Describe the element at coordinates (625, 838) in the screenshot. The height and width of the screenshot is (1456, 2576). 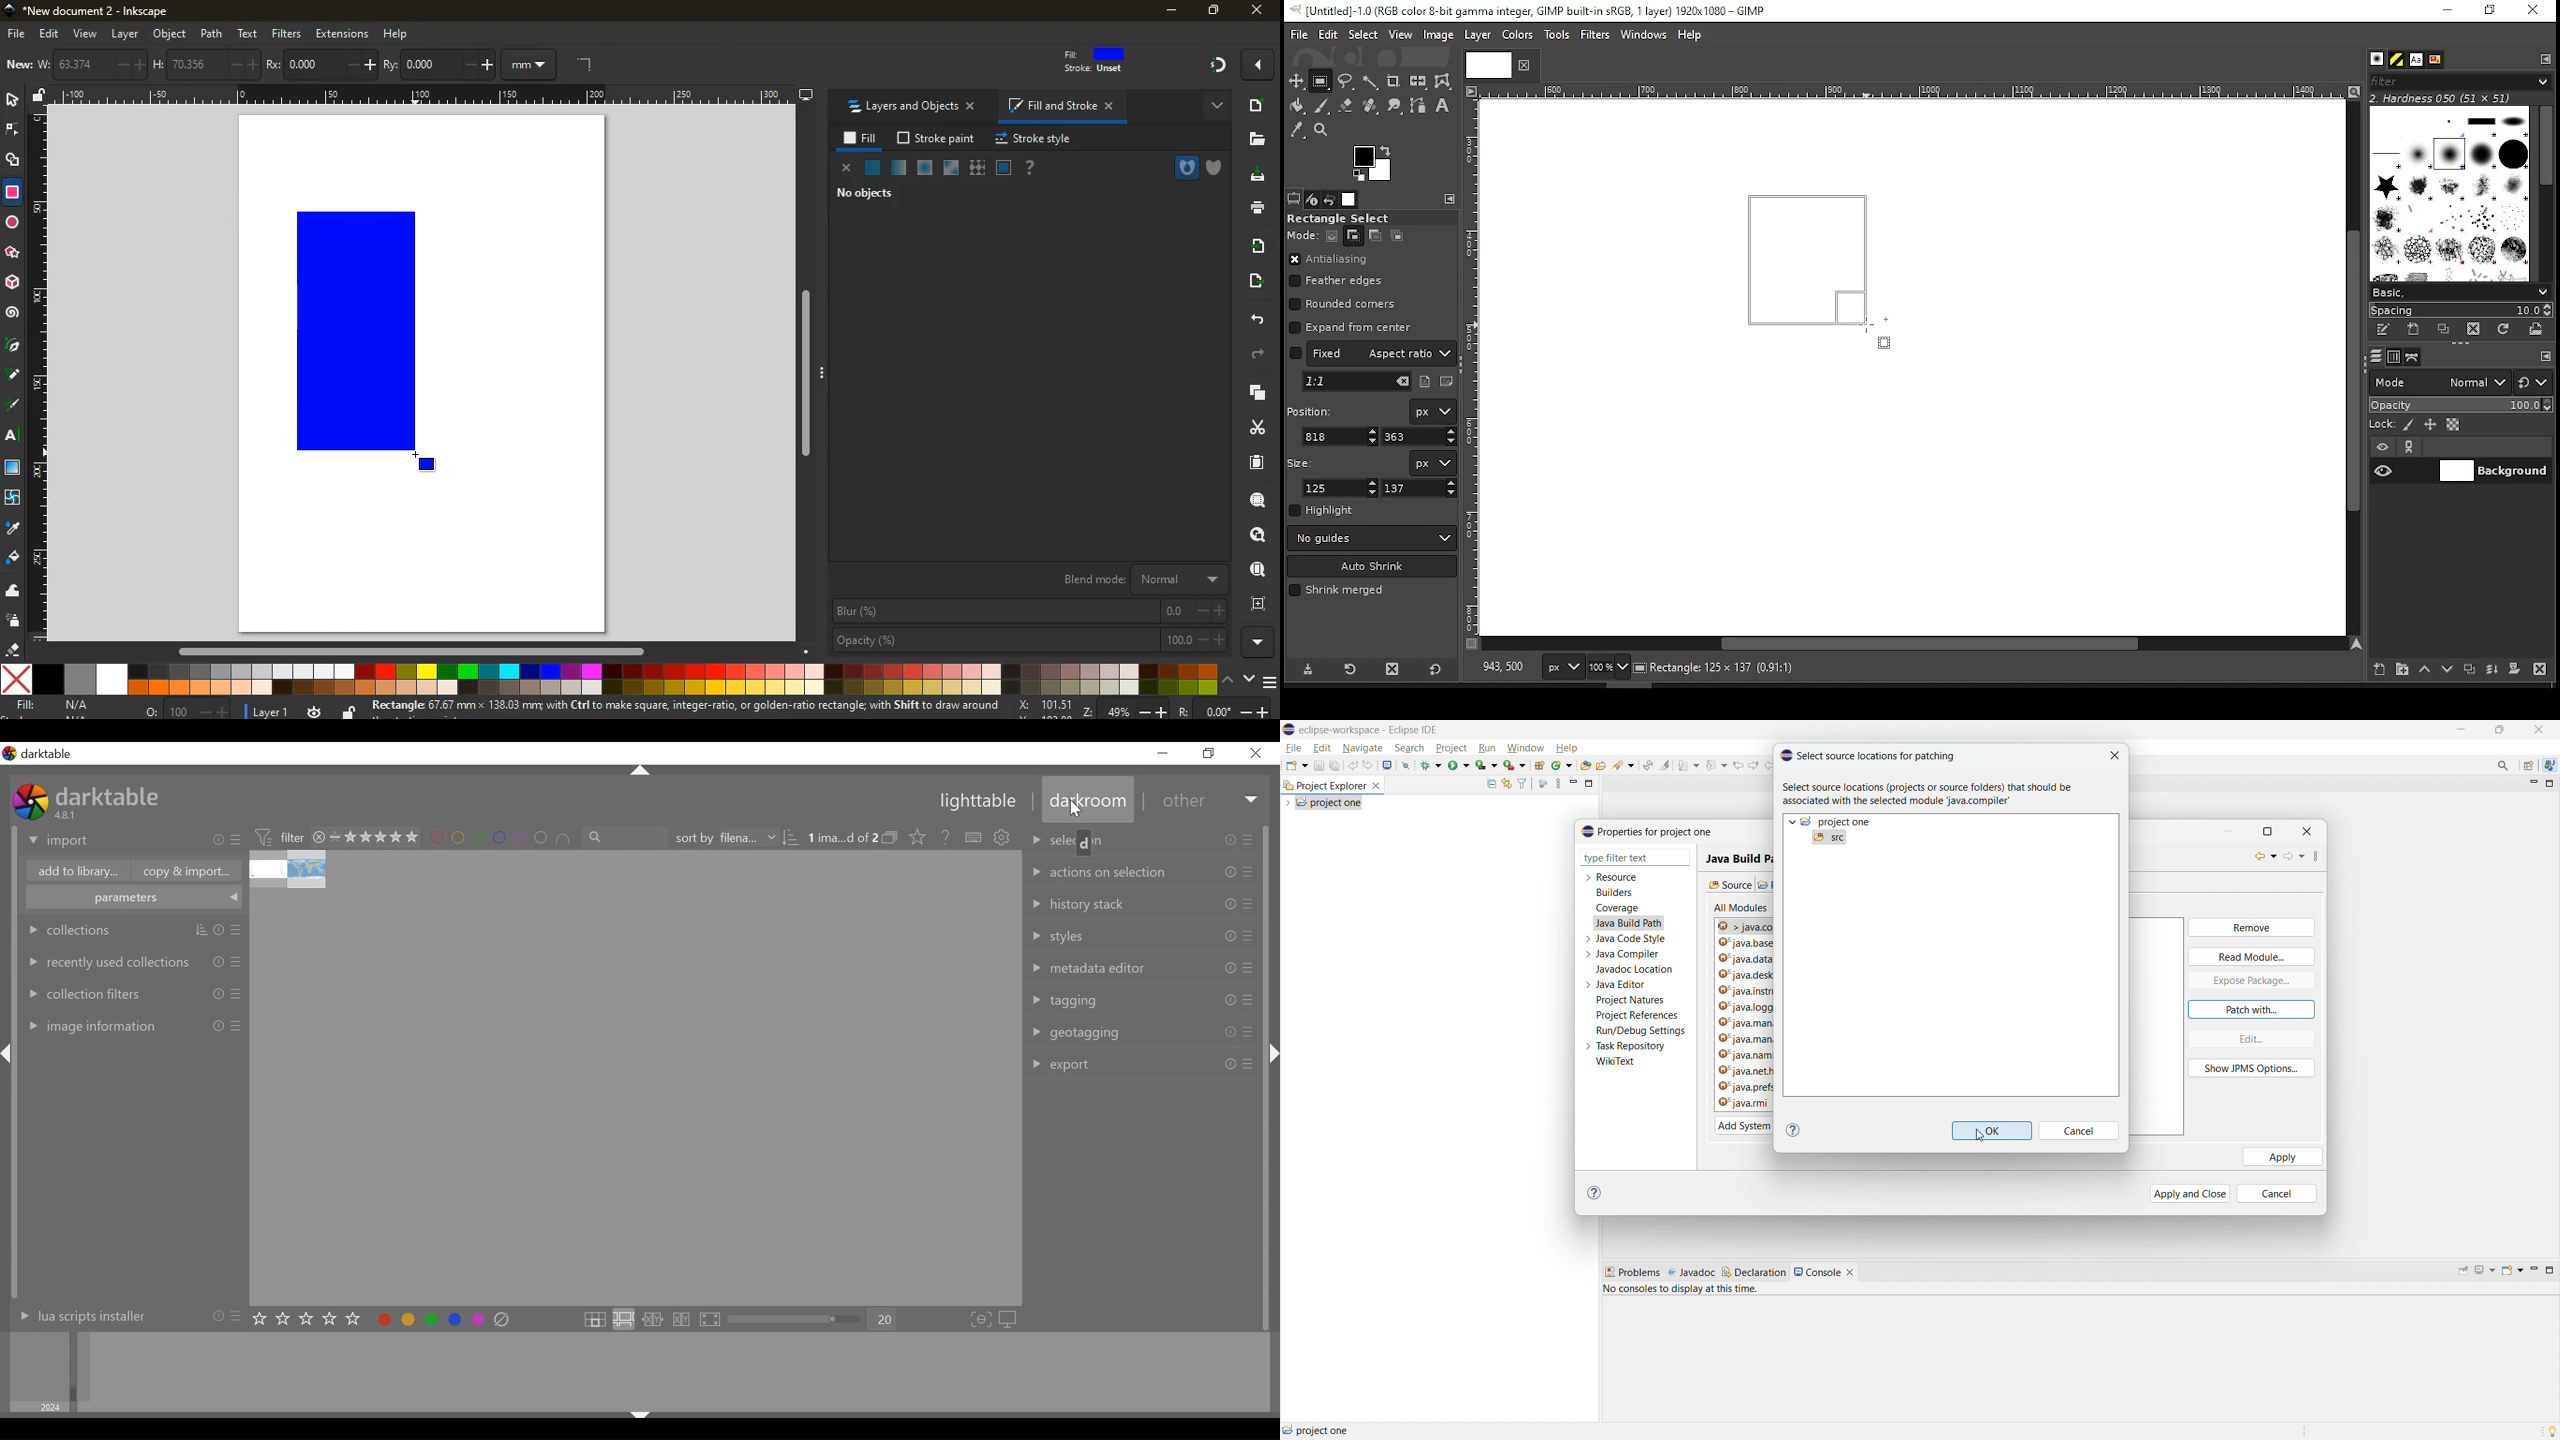
I see `filter by text` at that location.